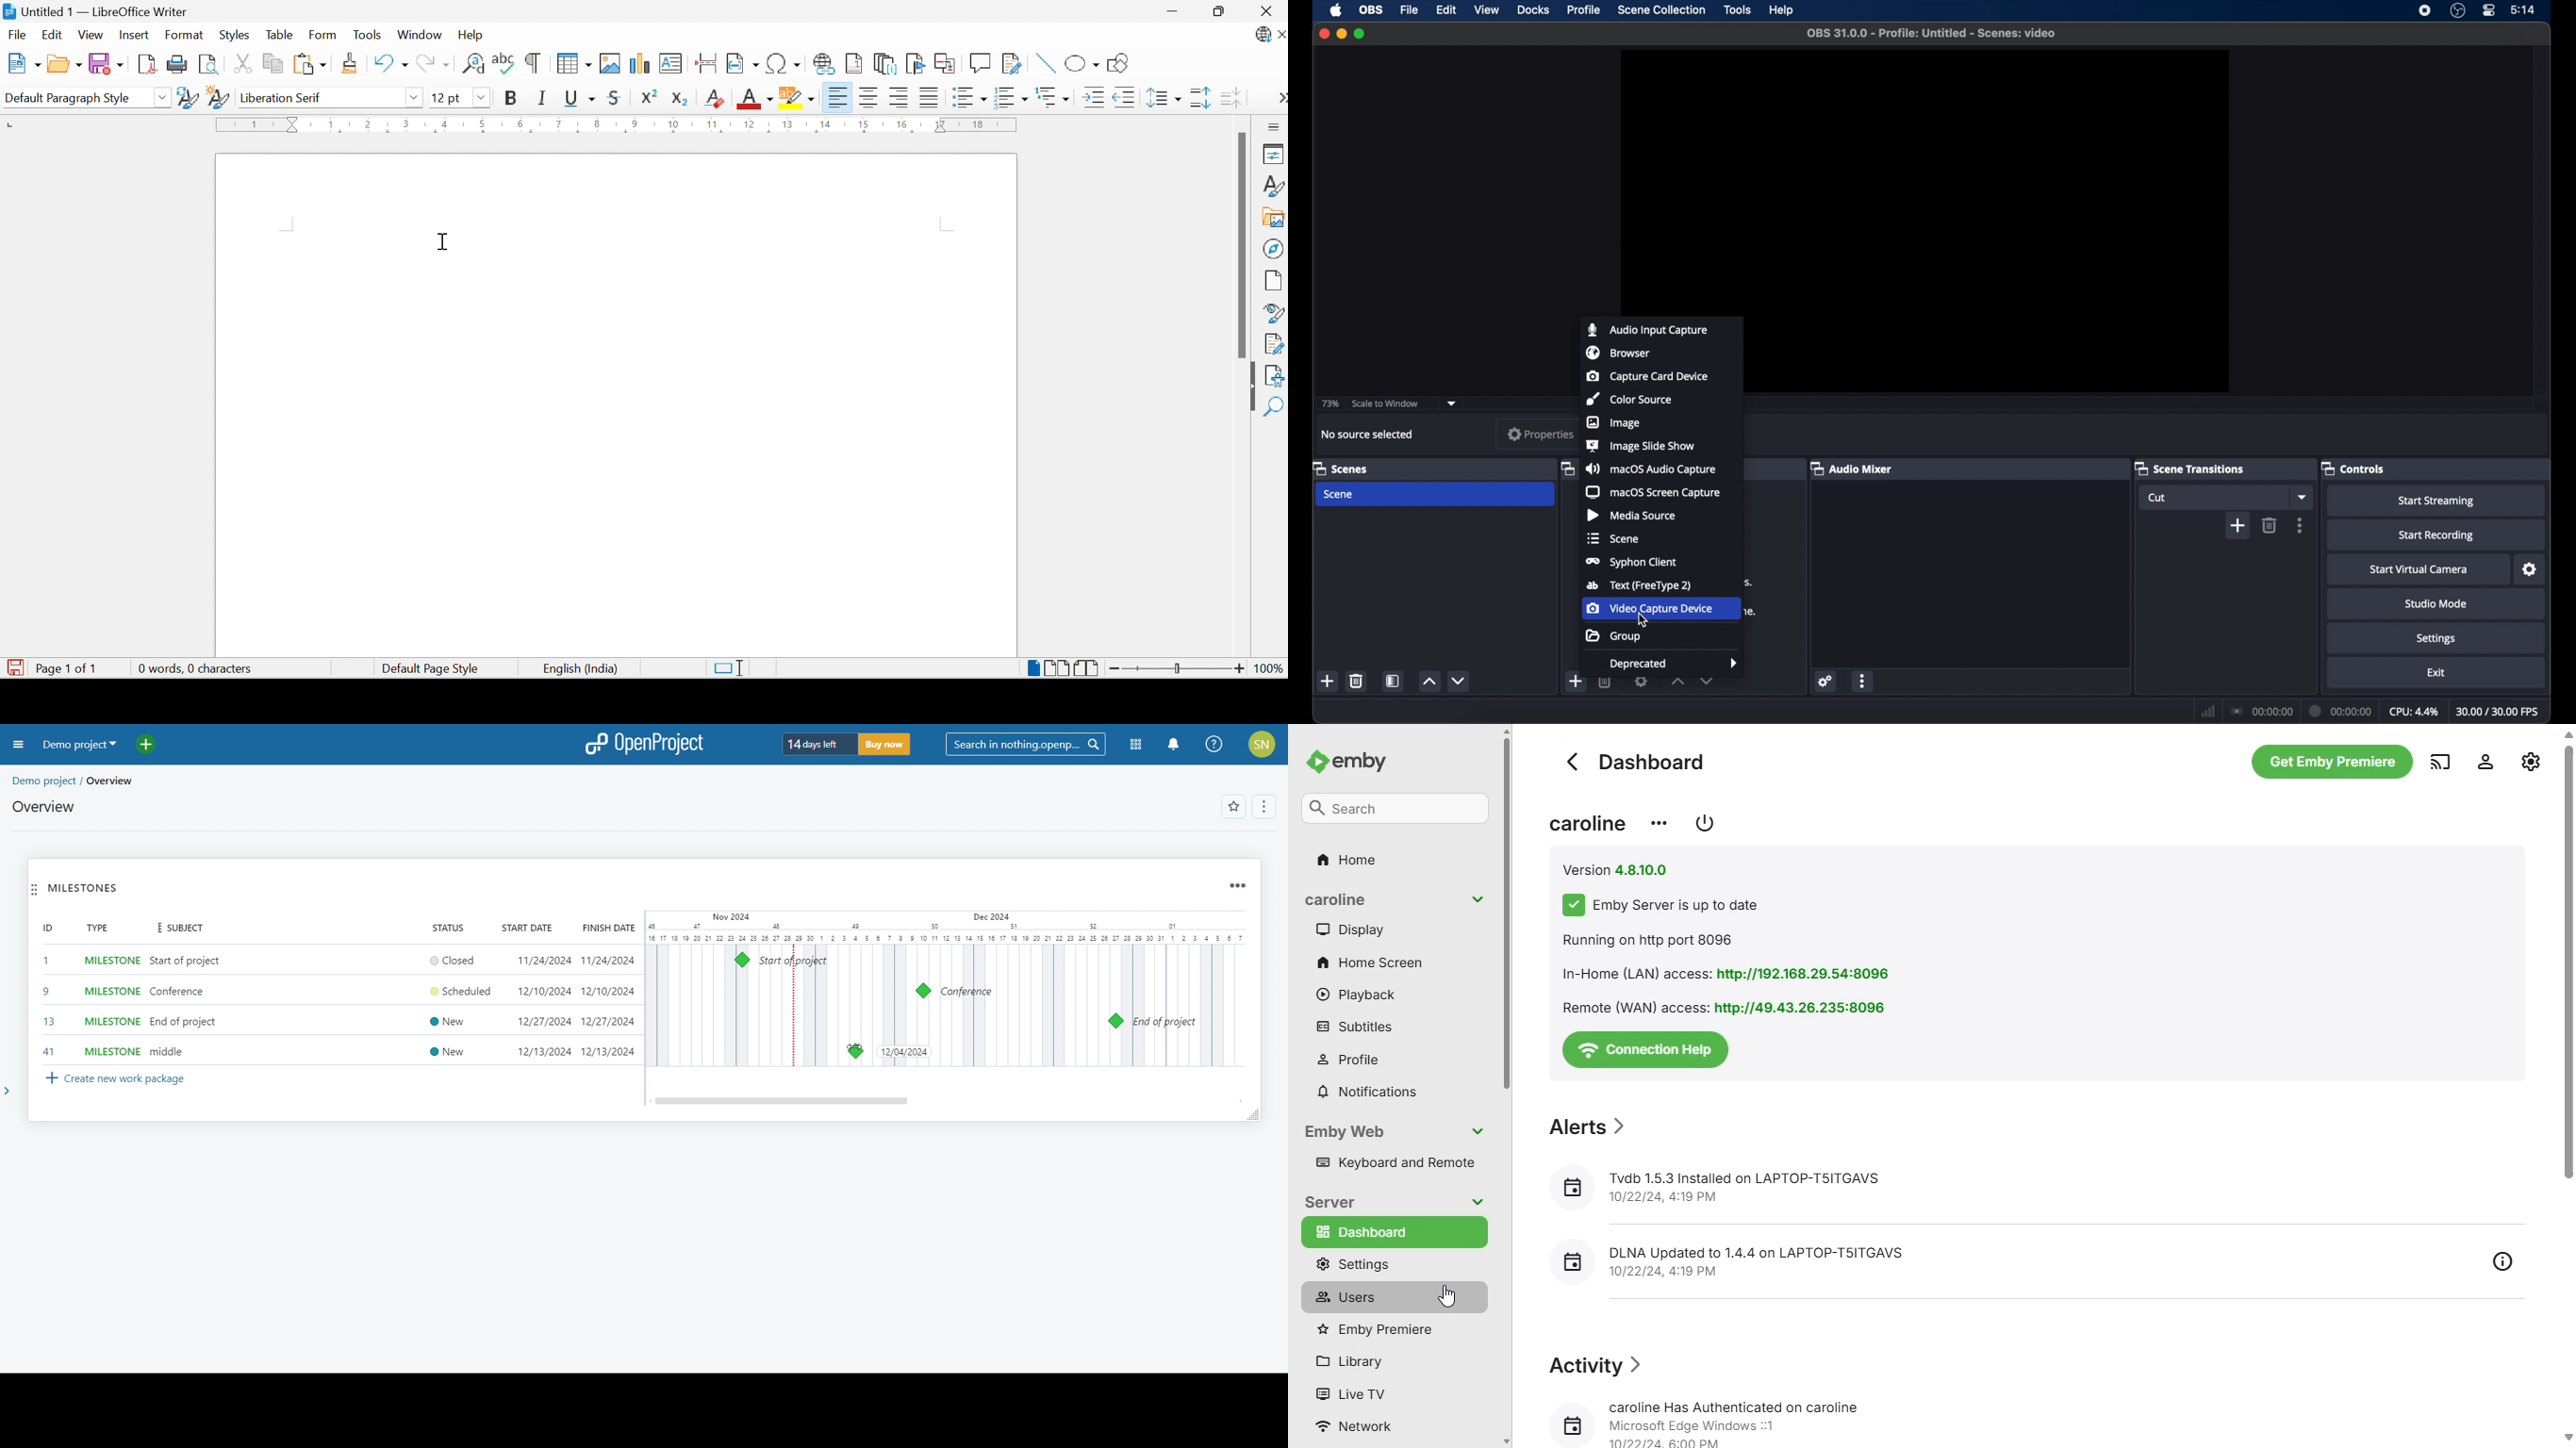 The image size is (2576, 1456). What do you see at coordinates (1336, 10) in the screenshot?
I see `apple icon` at bounding box center [1336, 10].